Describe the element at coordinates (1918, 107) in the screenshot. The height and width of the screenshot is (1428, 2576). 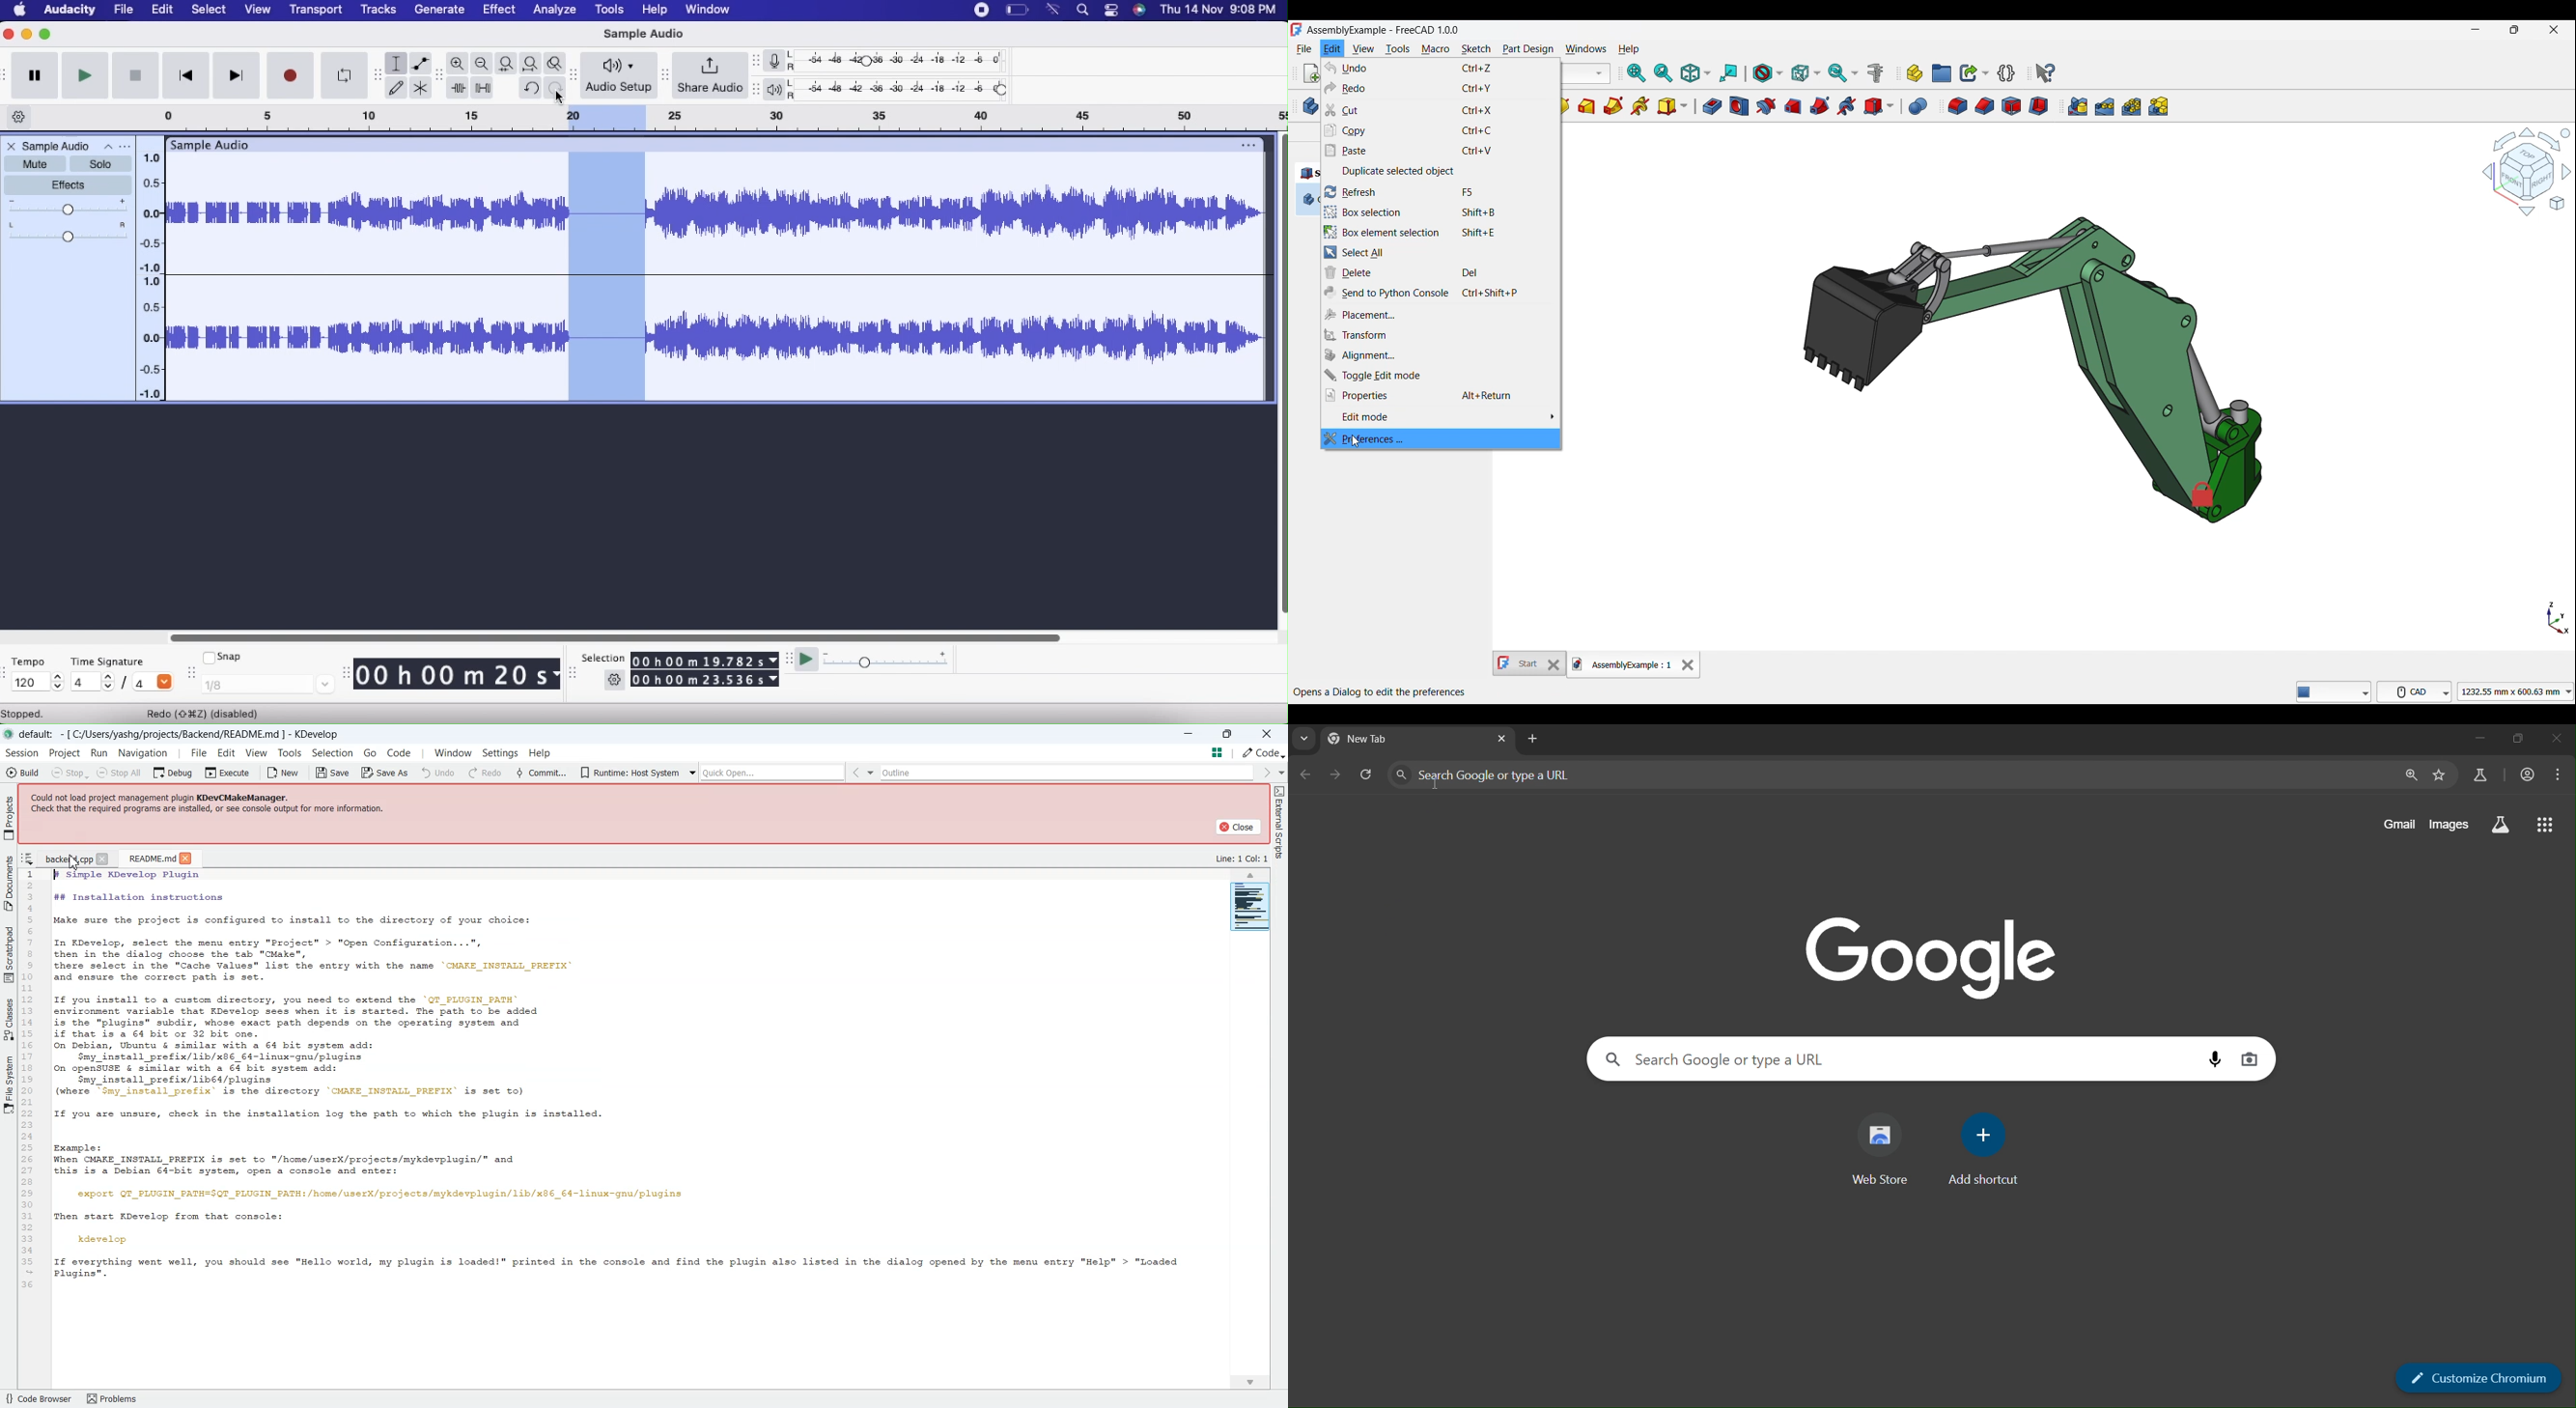
I see `Boolean operation` at that location.